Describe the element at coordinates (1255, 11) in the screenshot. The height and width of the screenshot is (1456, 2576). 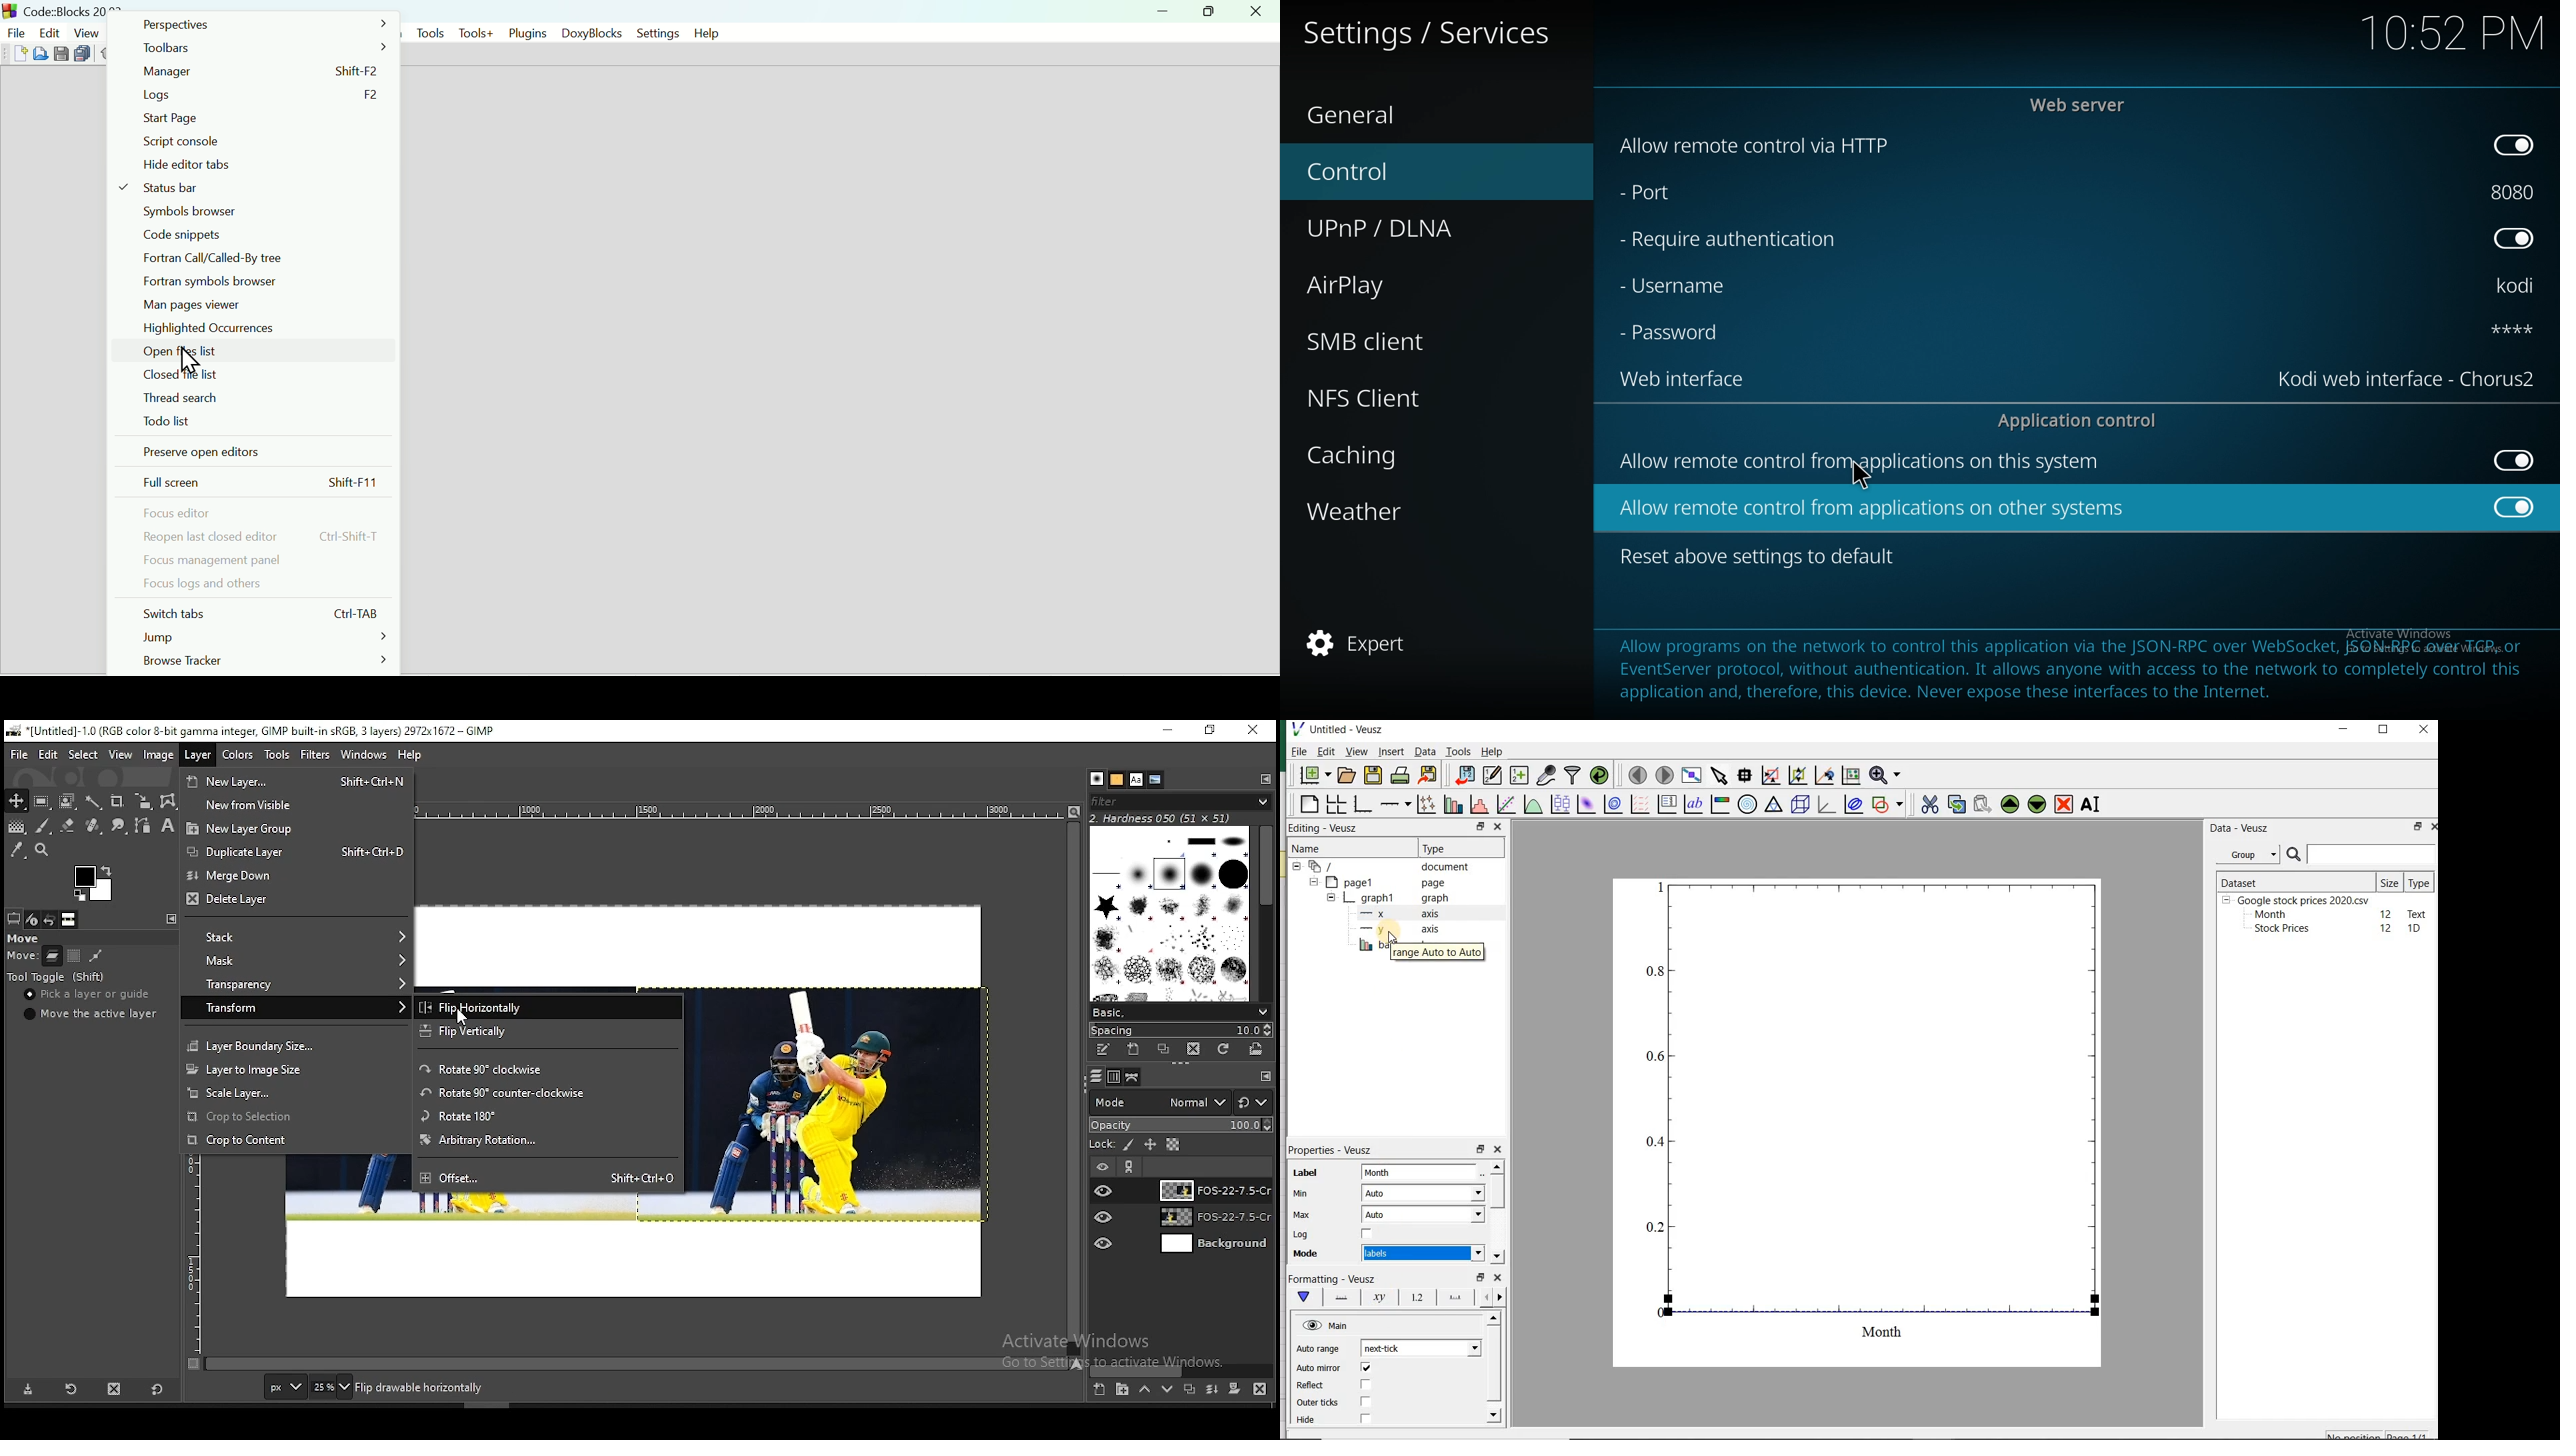
I see `Close` at that location.